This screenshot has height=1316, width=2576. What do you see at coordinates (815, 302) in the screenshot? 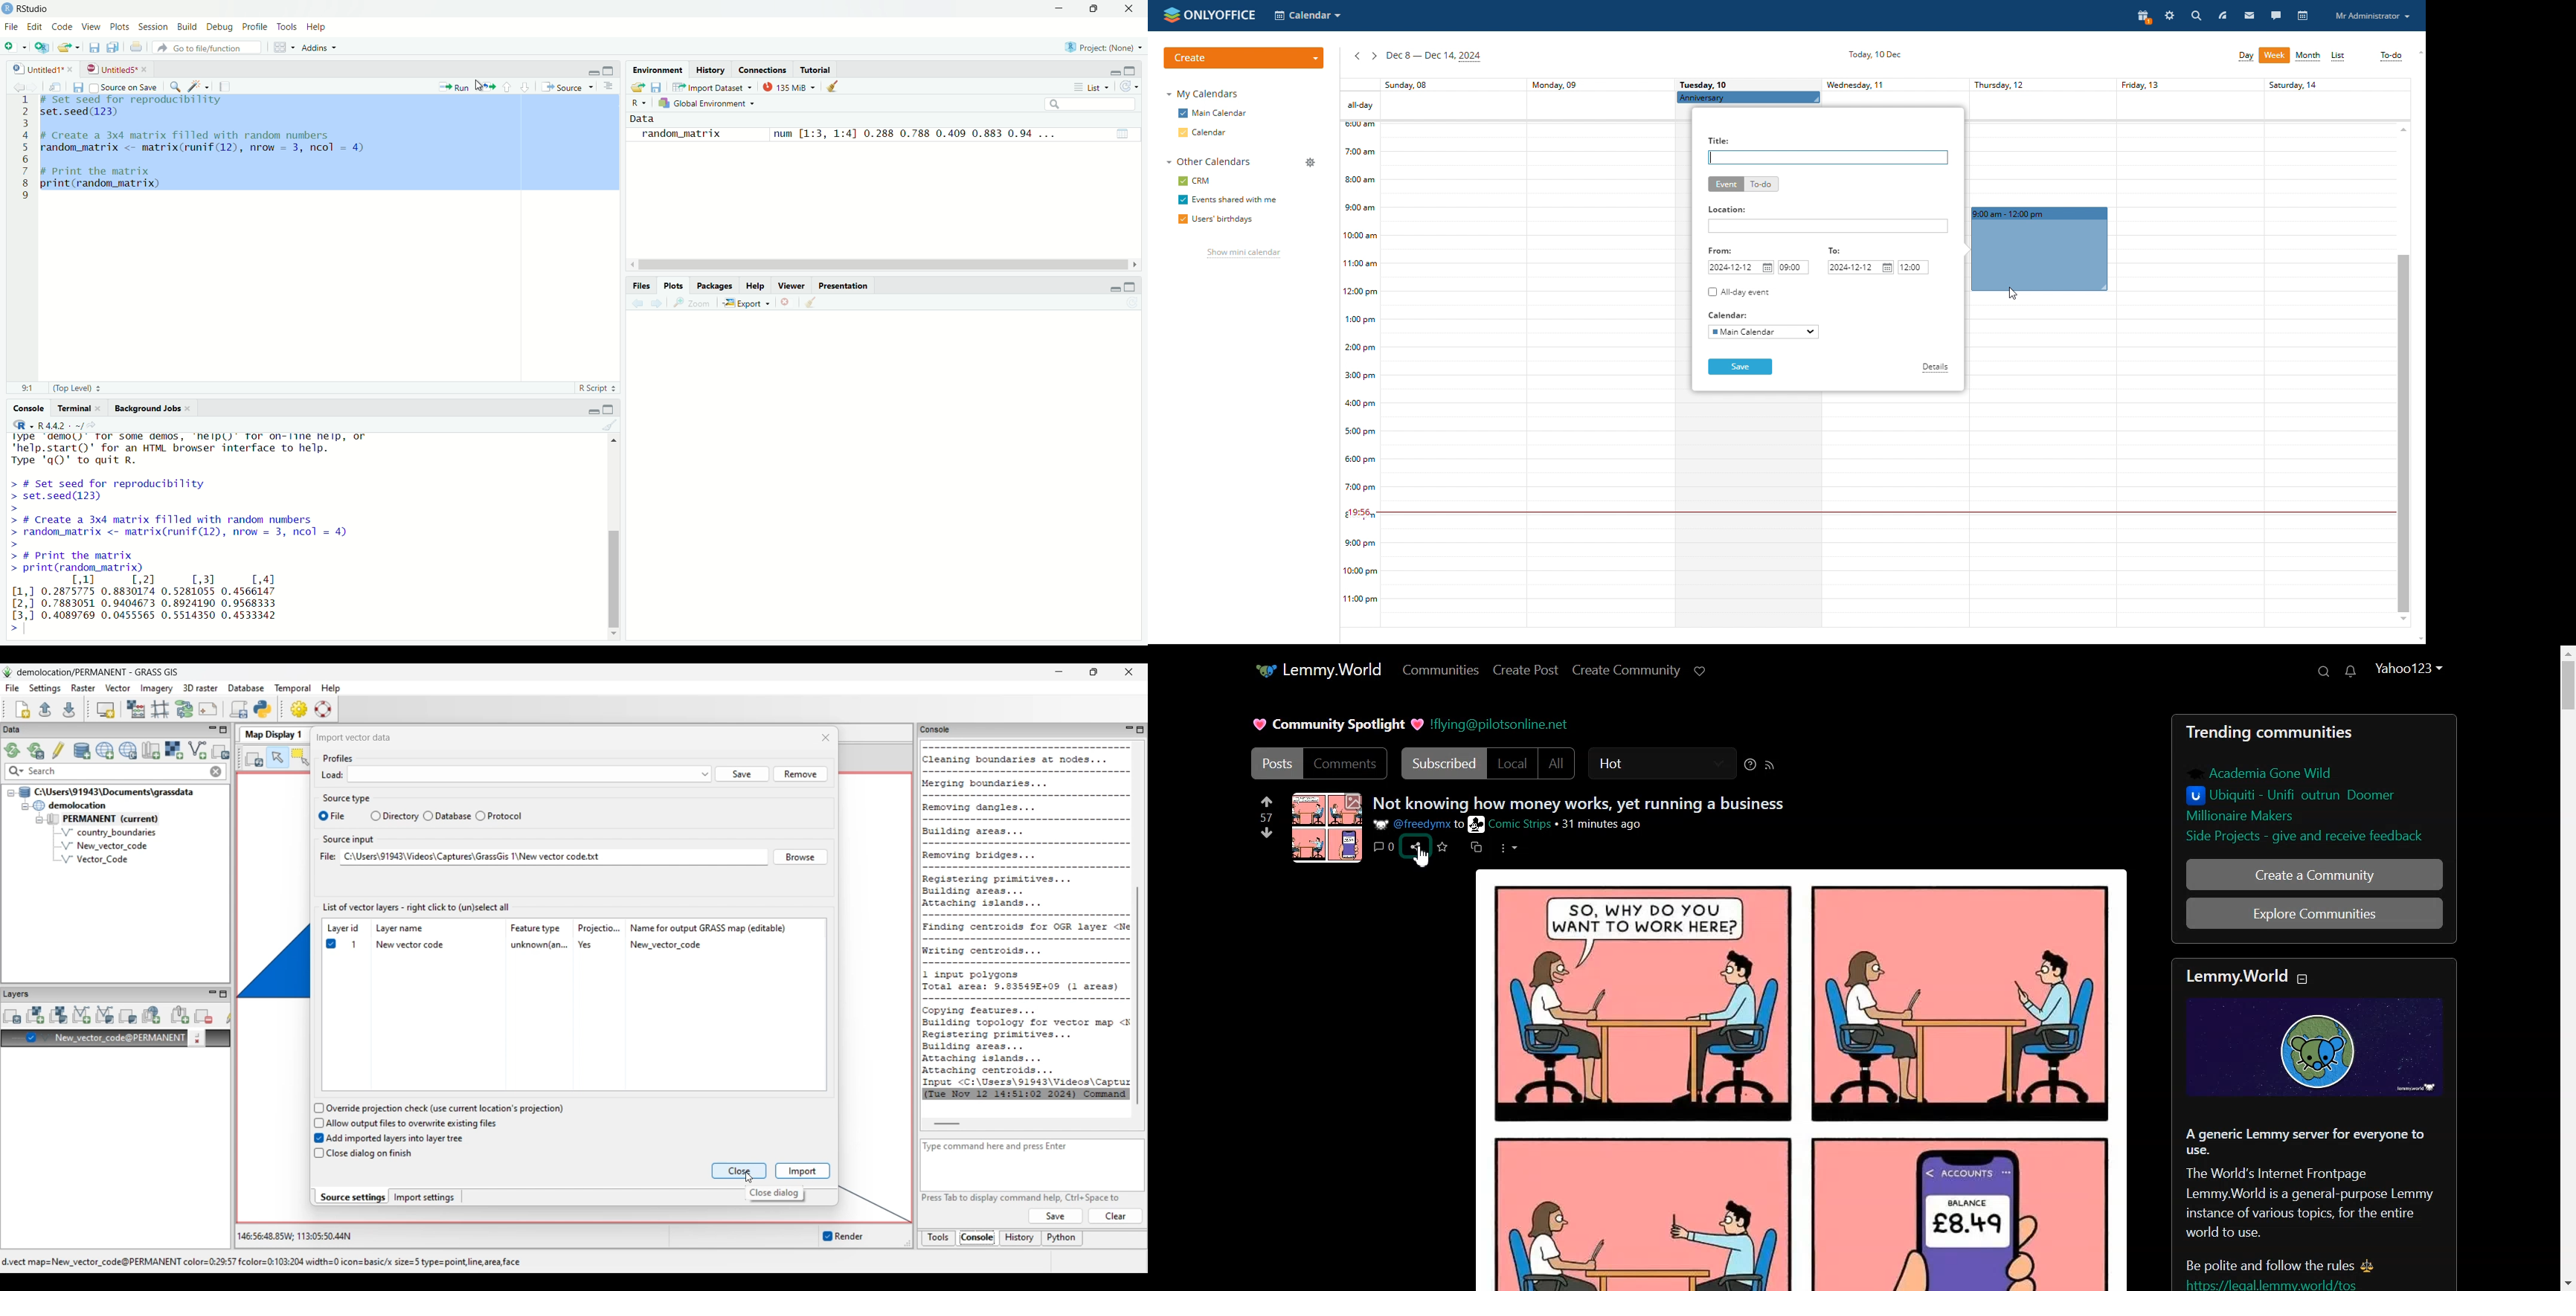
I see `clear` at bounding box center [815, 302].